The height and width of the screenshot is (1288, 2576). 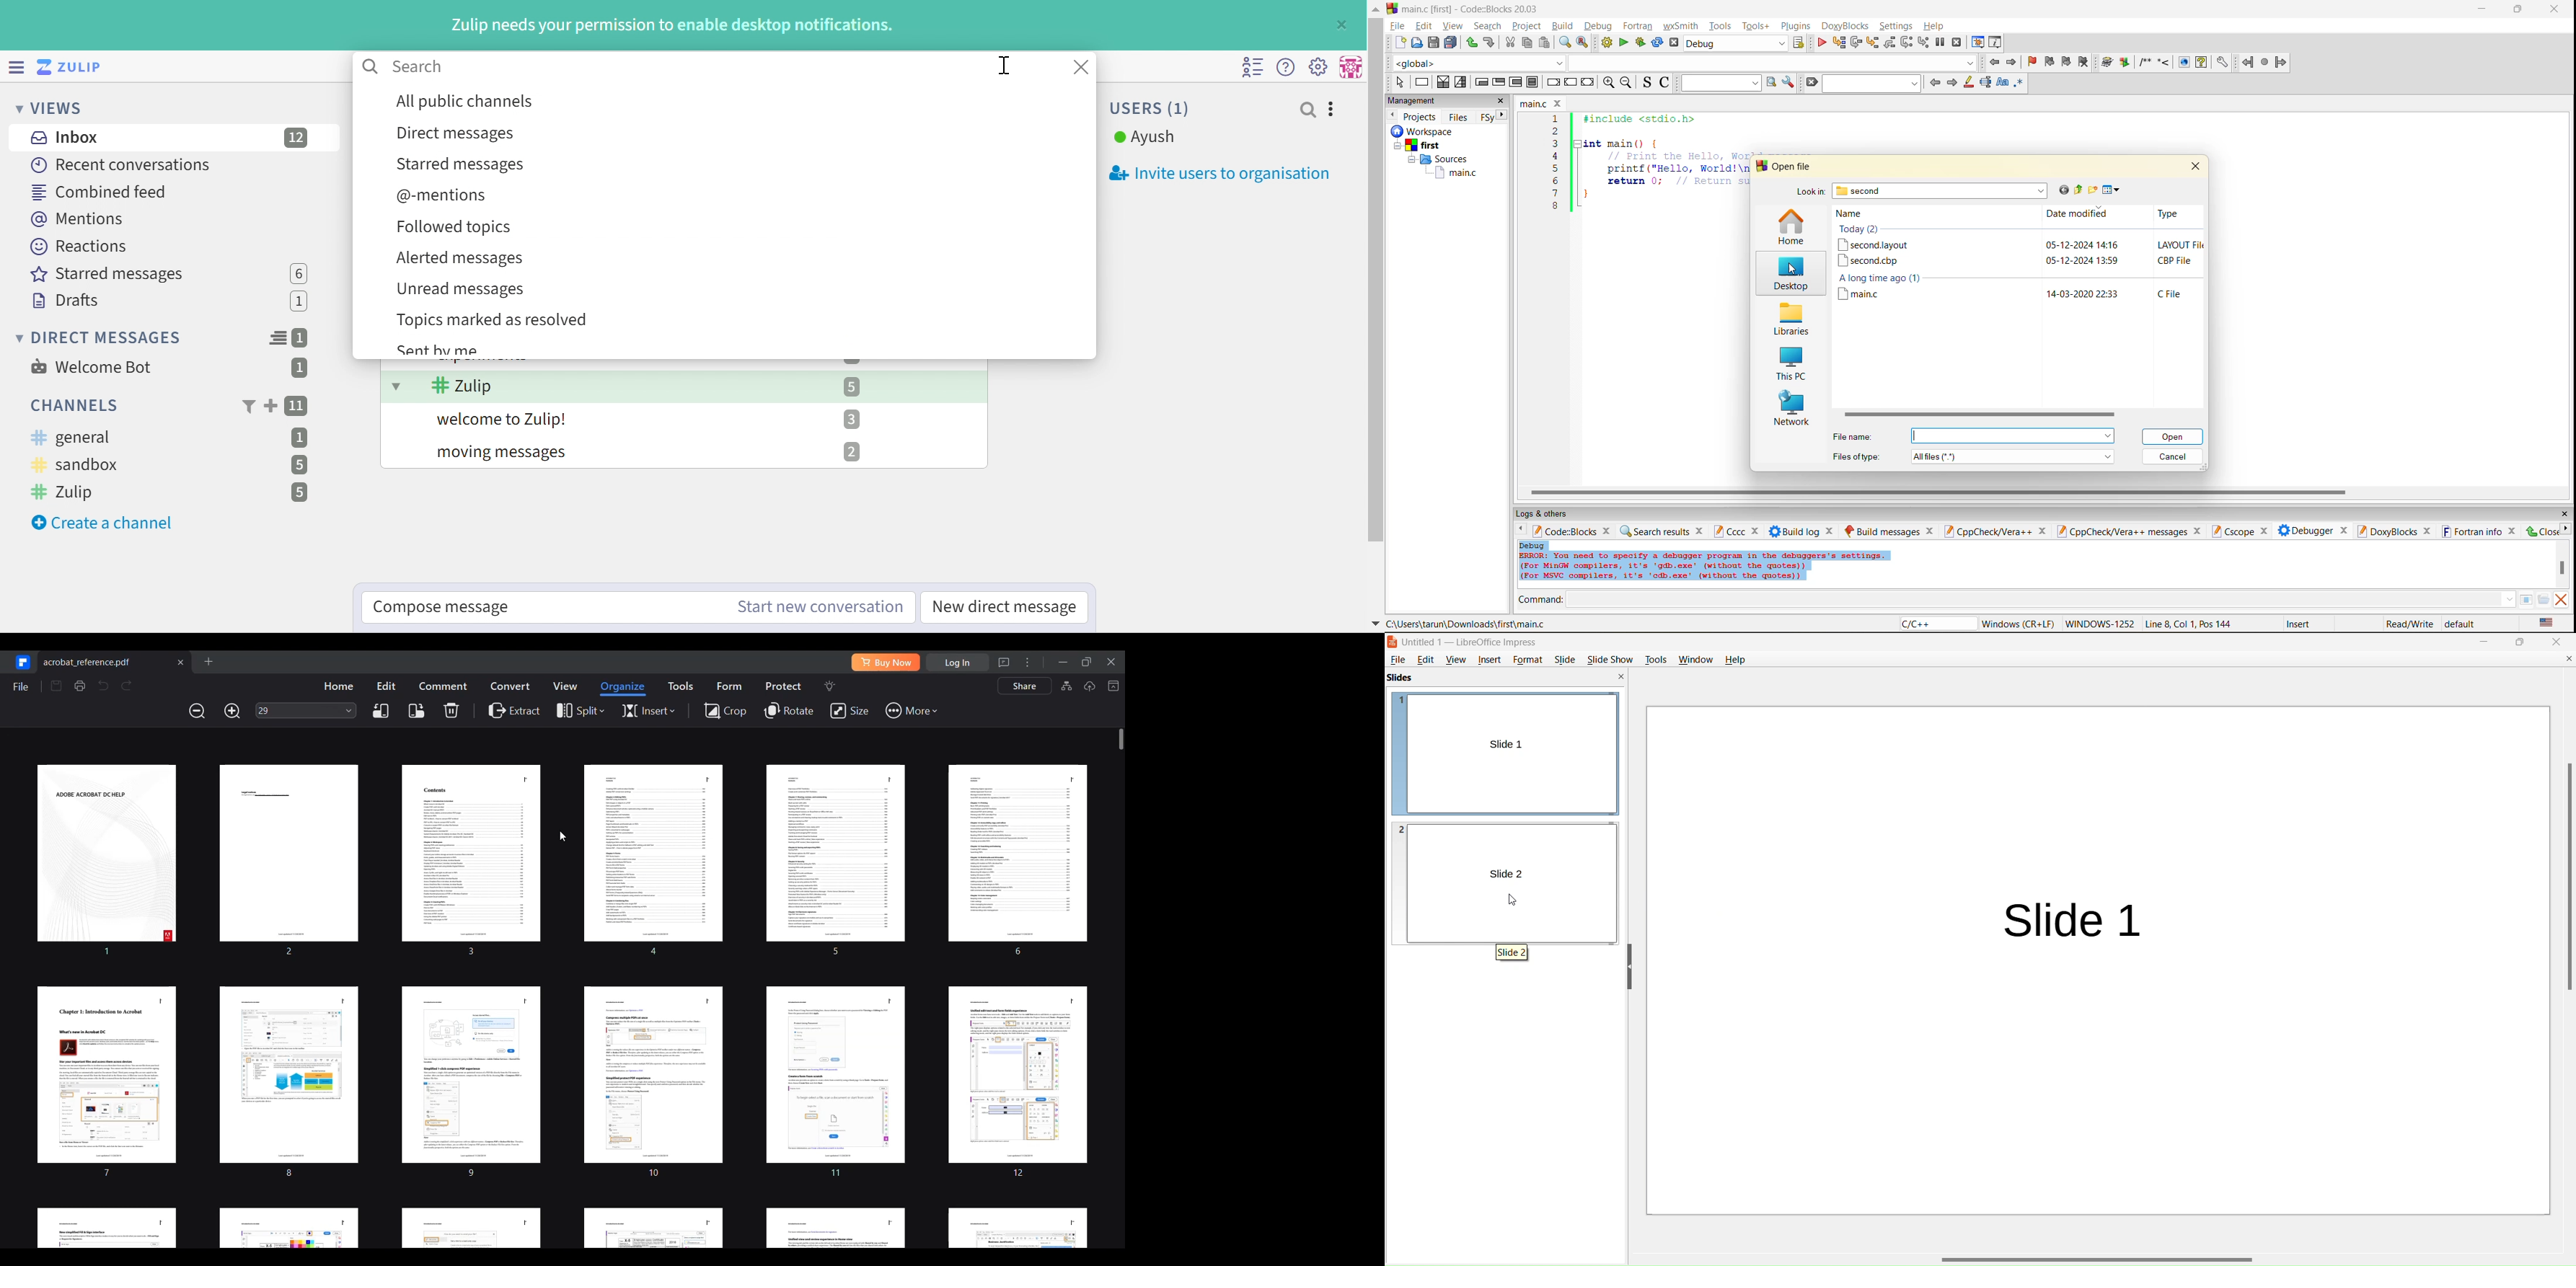 I want to click on Topics marked as resolved, so click(x=494, y=320).